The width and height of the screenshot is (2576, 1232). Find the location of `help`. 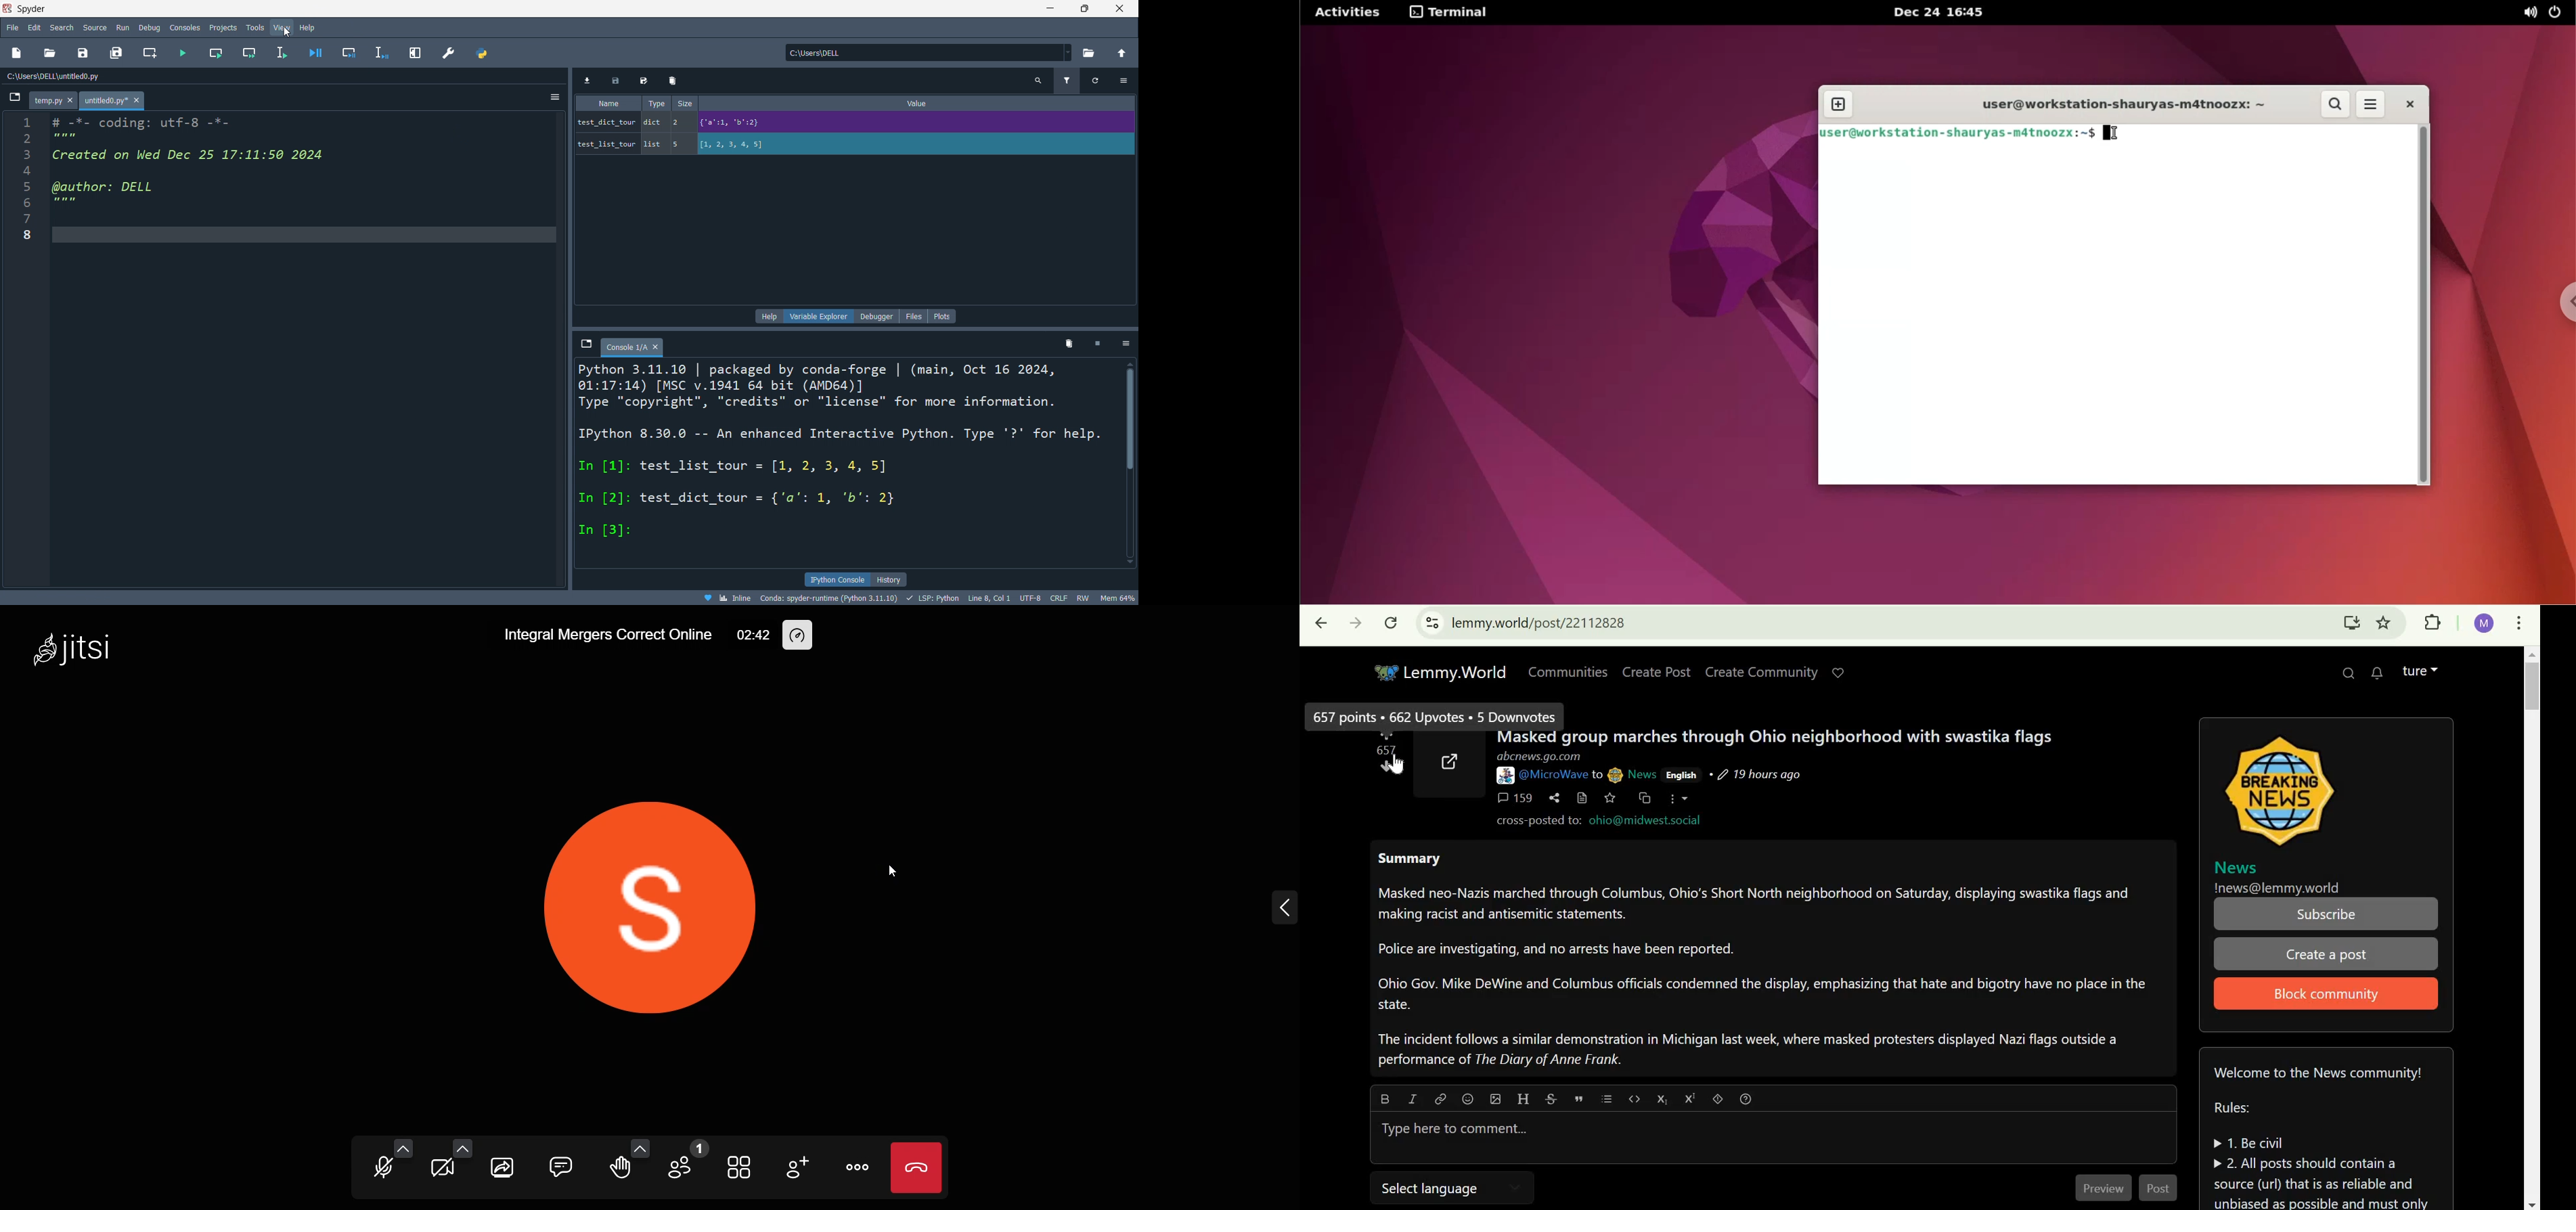

help is located at coordinates (771, 316).